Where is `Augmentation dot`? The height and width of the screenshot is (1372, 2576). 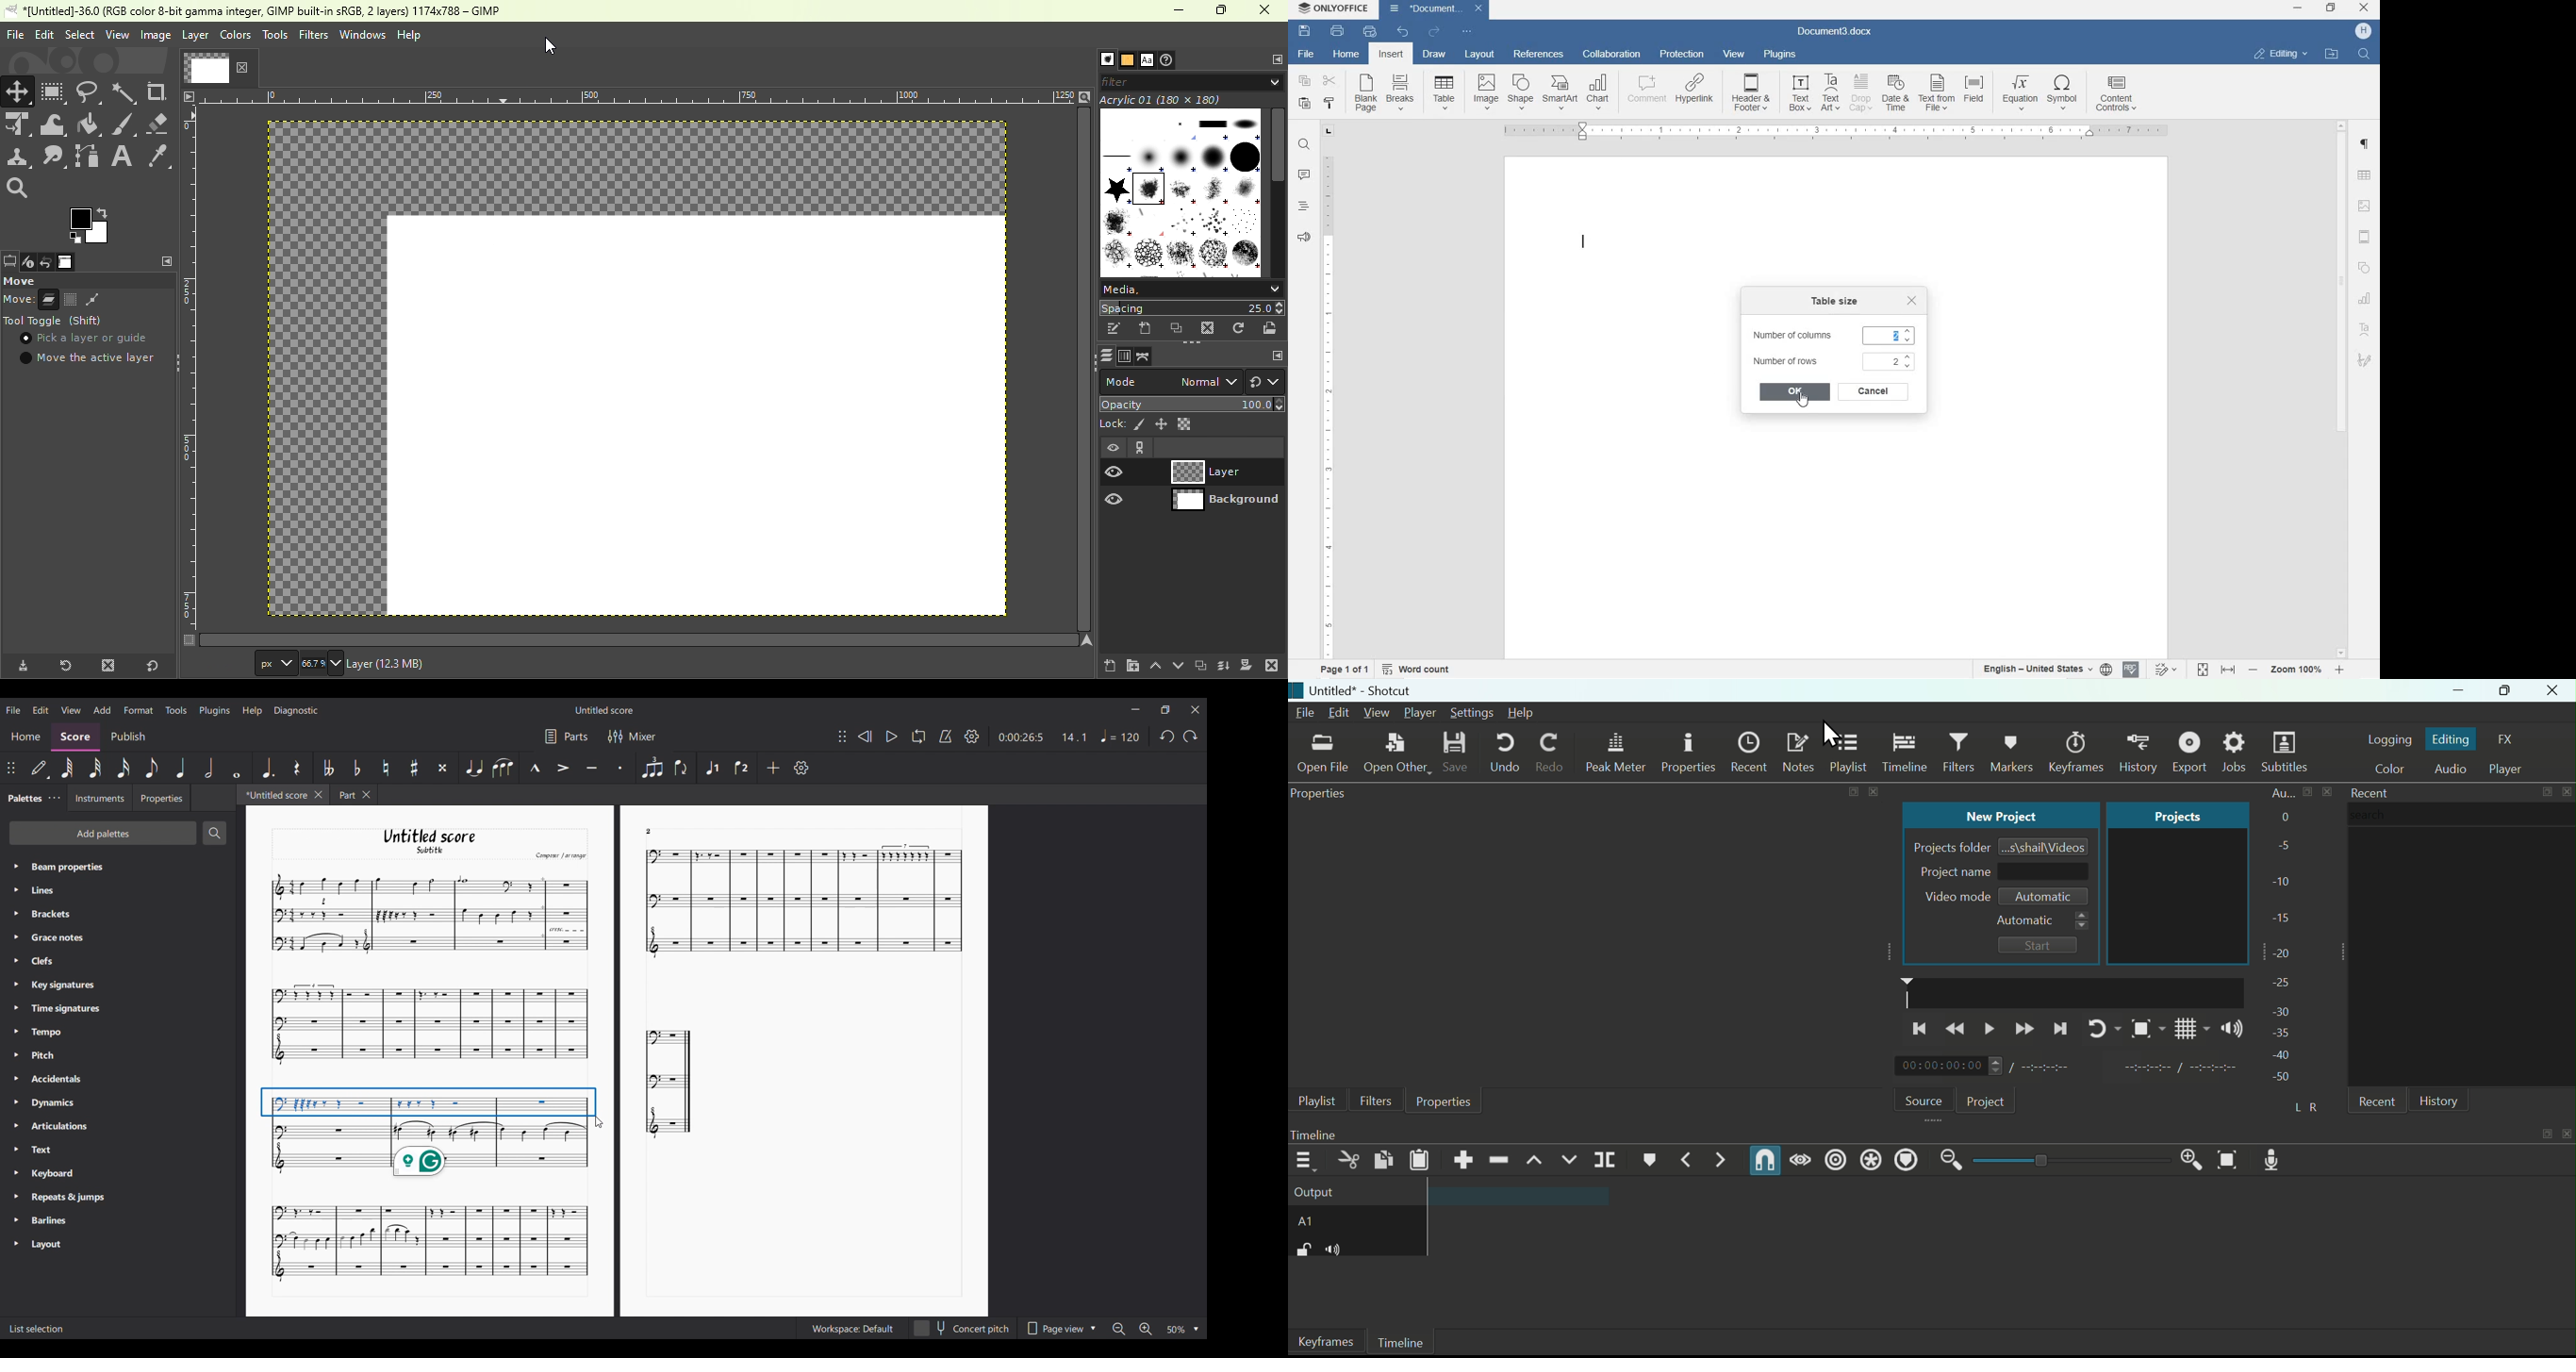
Augmentation dot is located at coordinates (268, 767).